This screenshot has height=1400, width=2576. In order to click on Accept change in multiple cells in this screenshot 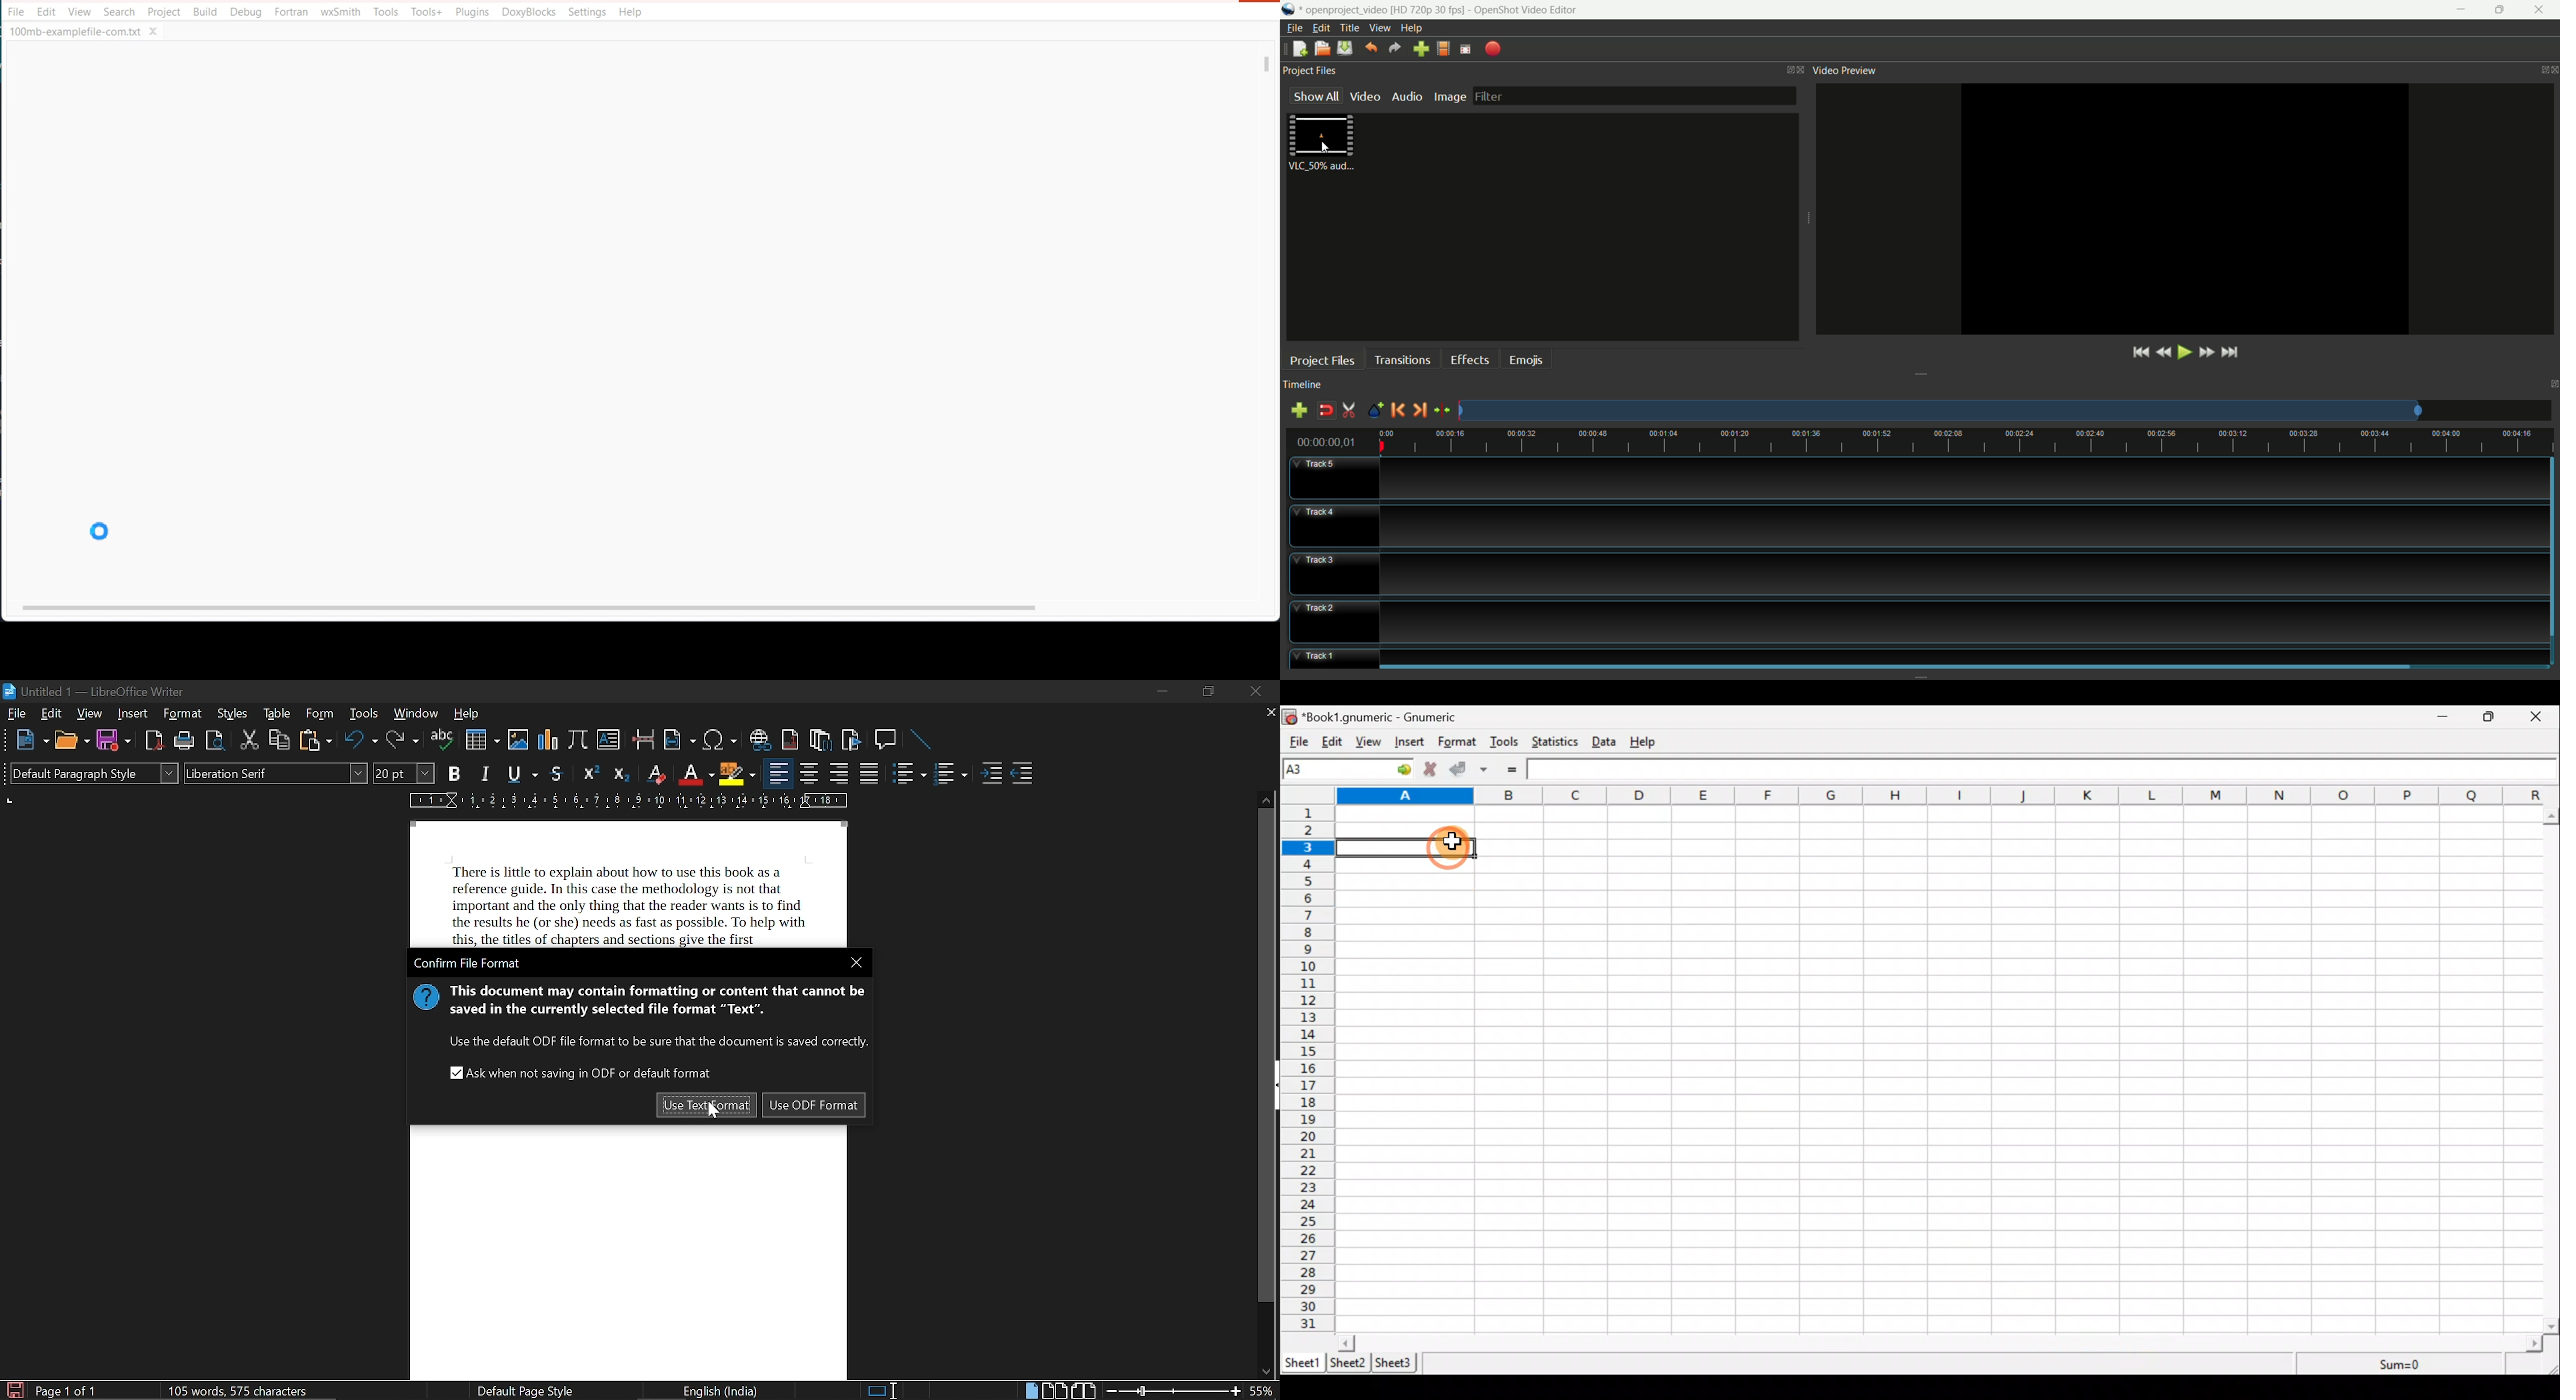, I will do `click(1489, 769)`.